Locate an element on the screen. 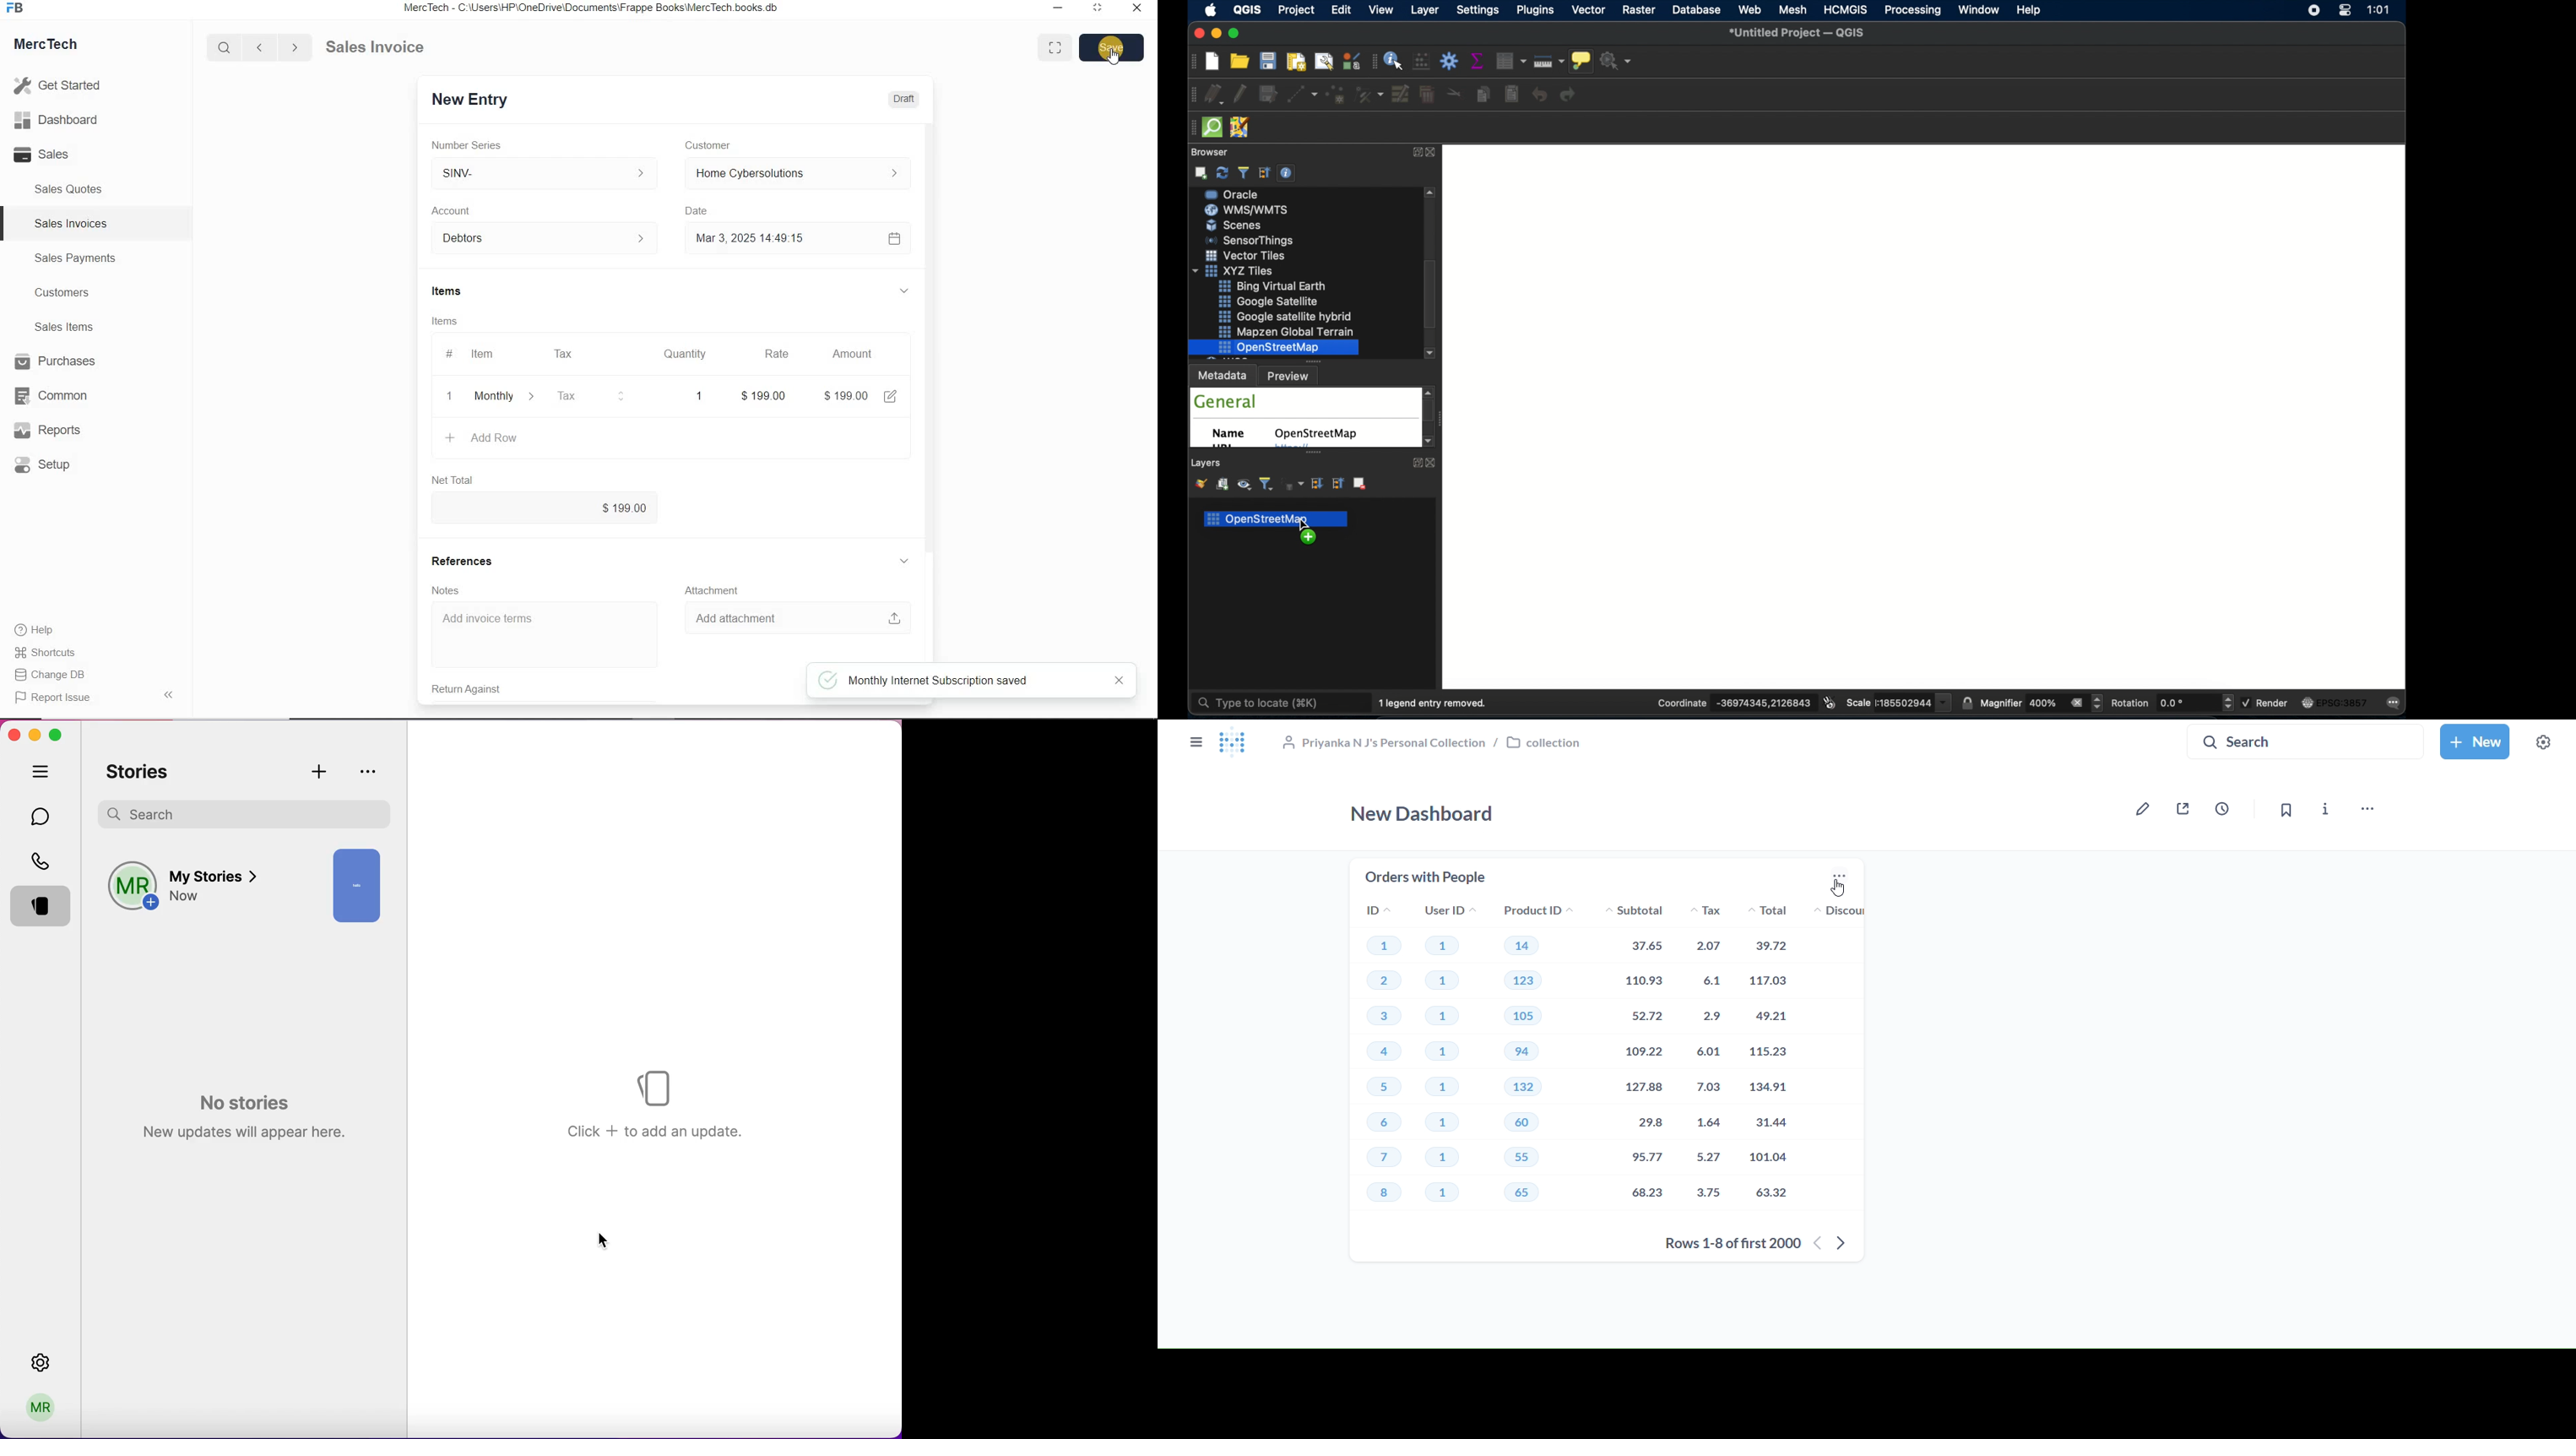 This screenshot has width=2576, height=1456. collapse all is located at coordinates (1337, 484).